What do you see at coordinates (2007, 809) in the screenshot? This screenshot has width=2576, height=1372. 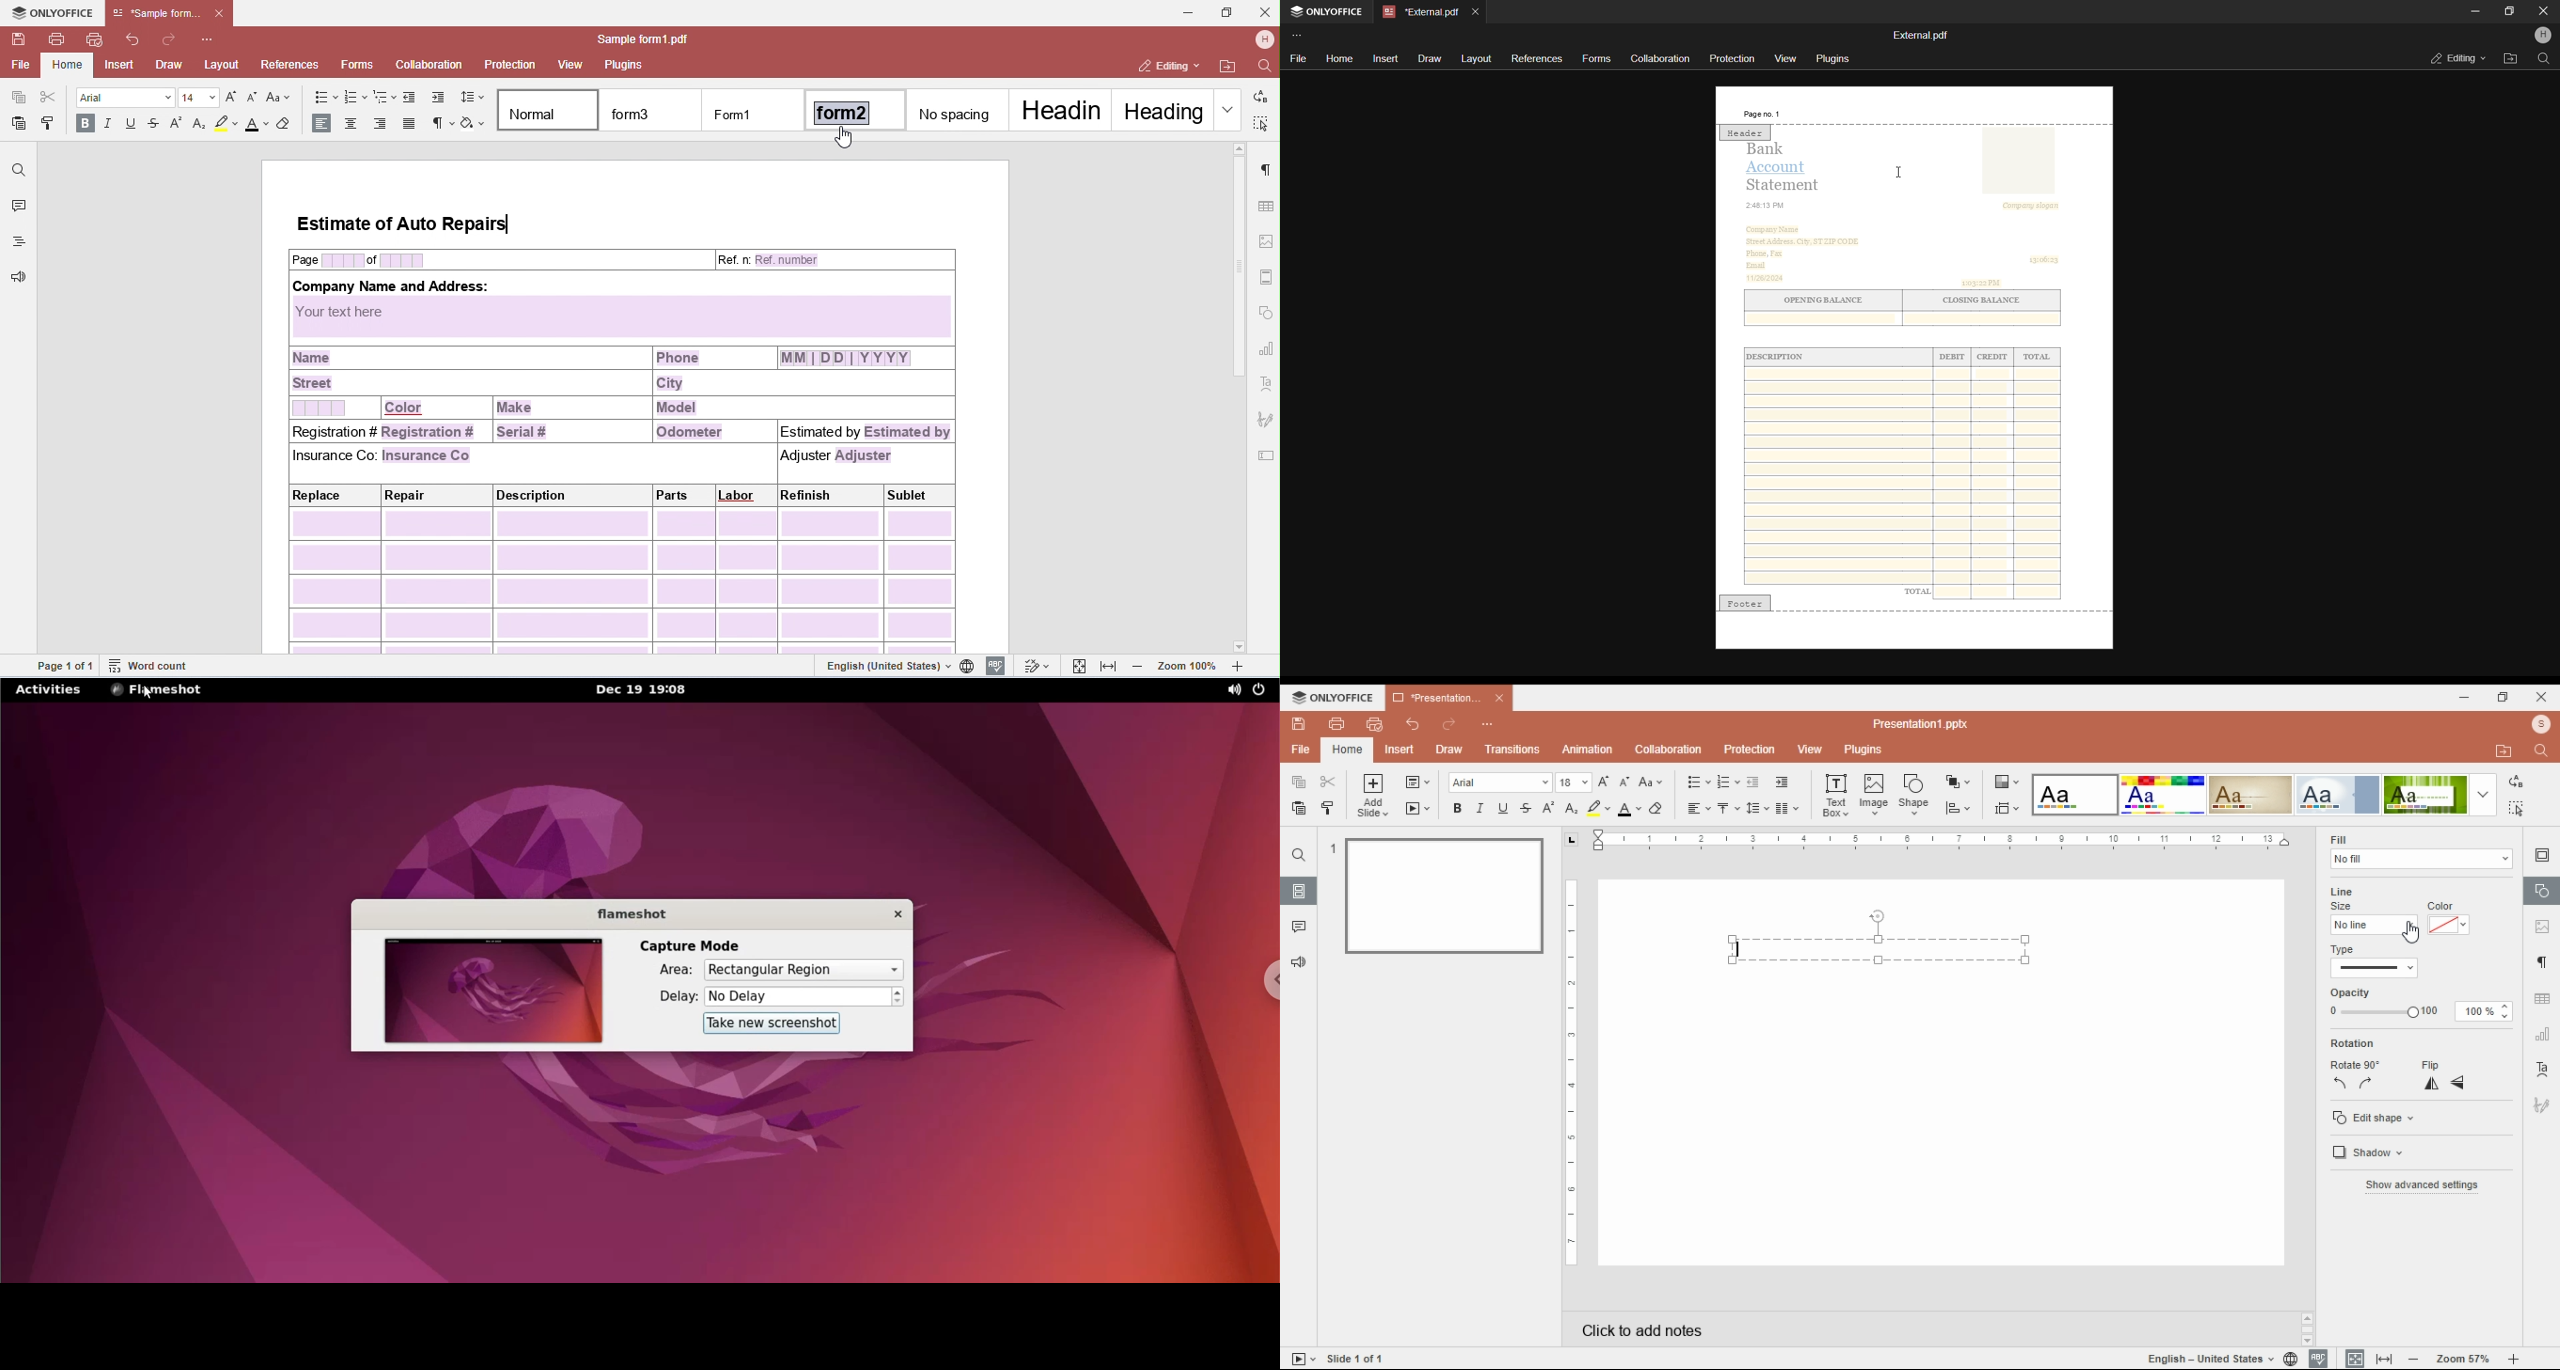 I see `slide size` at bounding box center [2007, 809].